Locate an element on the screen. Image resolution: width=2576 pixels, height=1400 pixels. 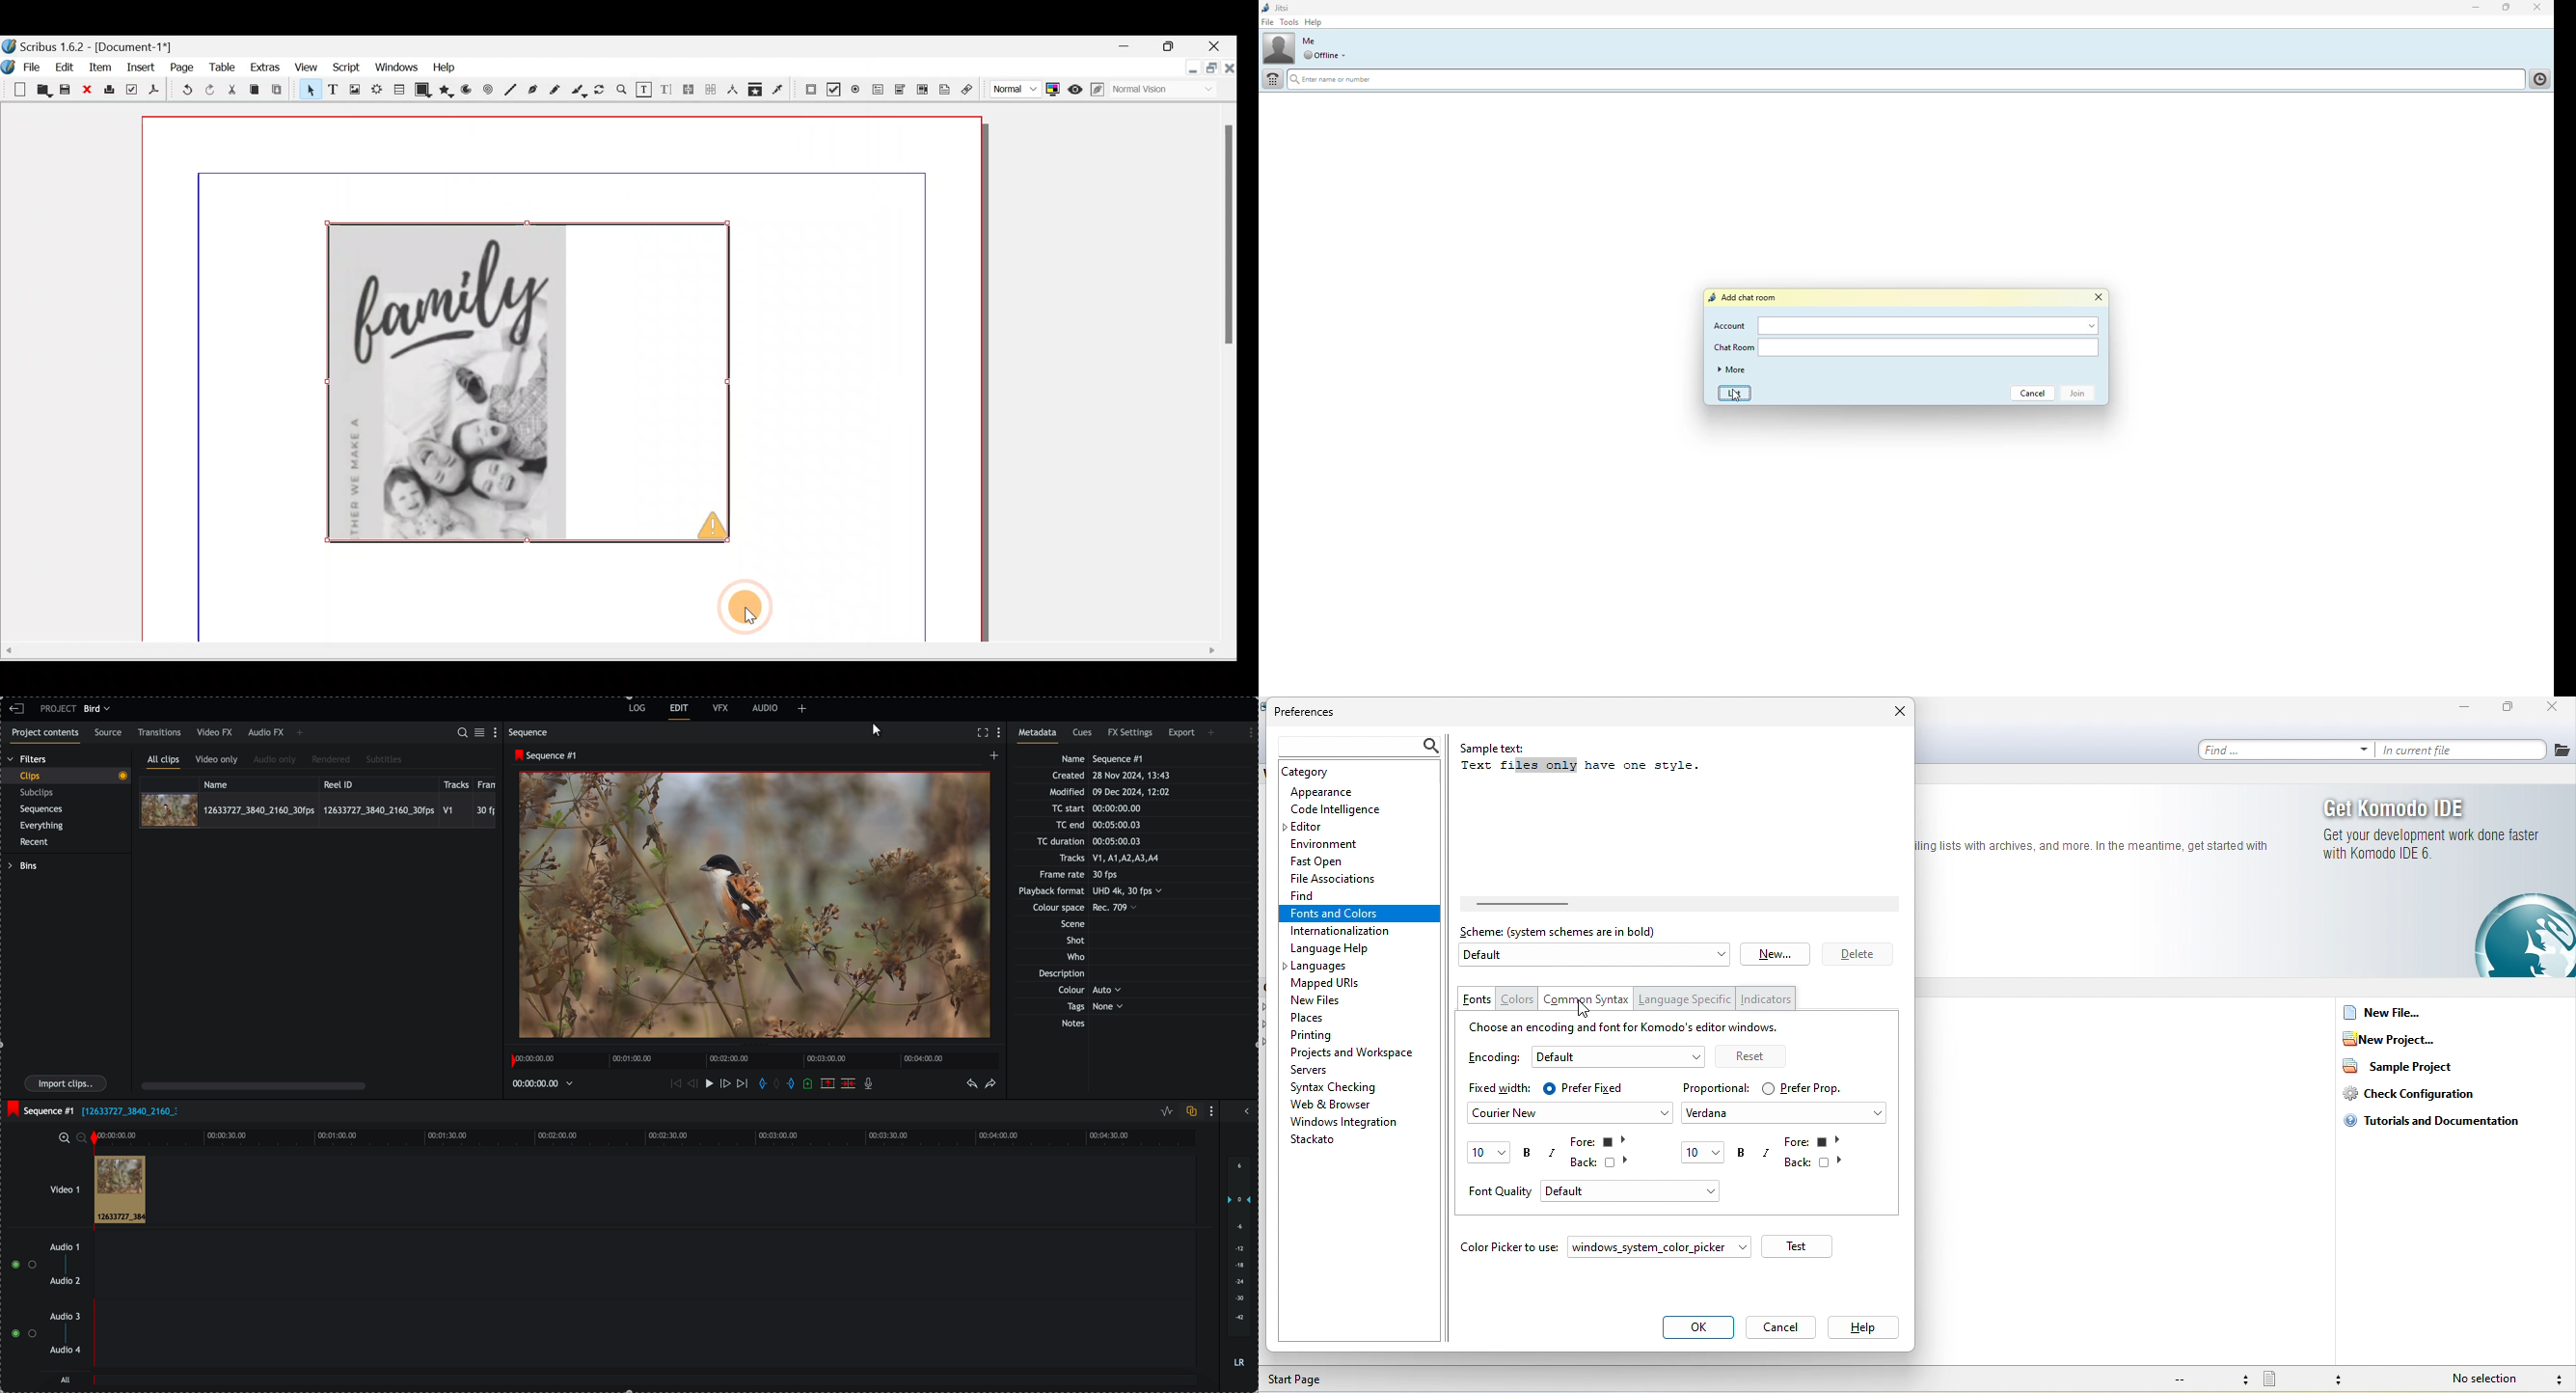
me is located at coordinates (1312, 41).